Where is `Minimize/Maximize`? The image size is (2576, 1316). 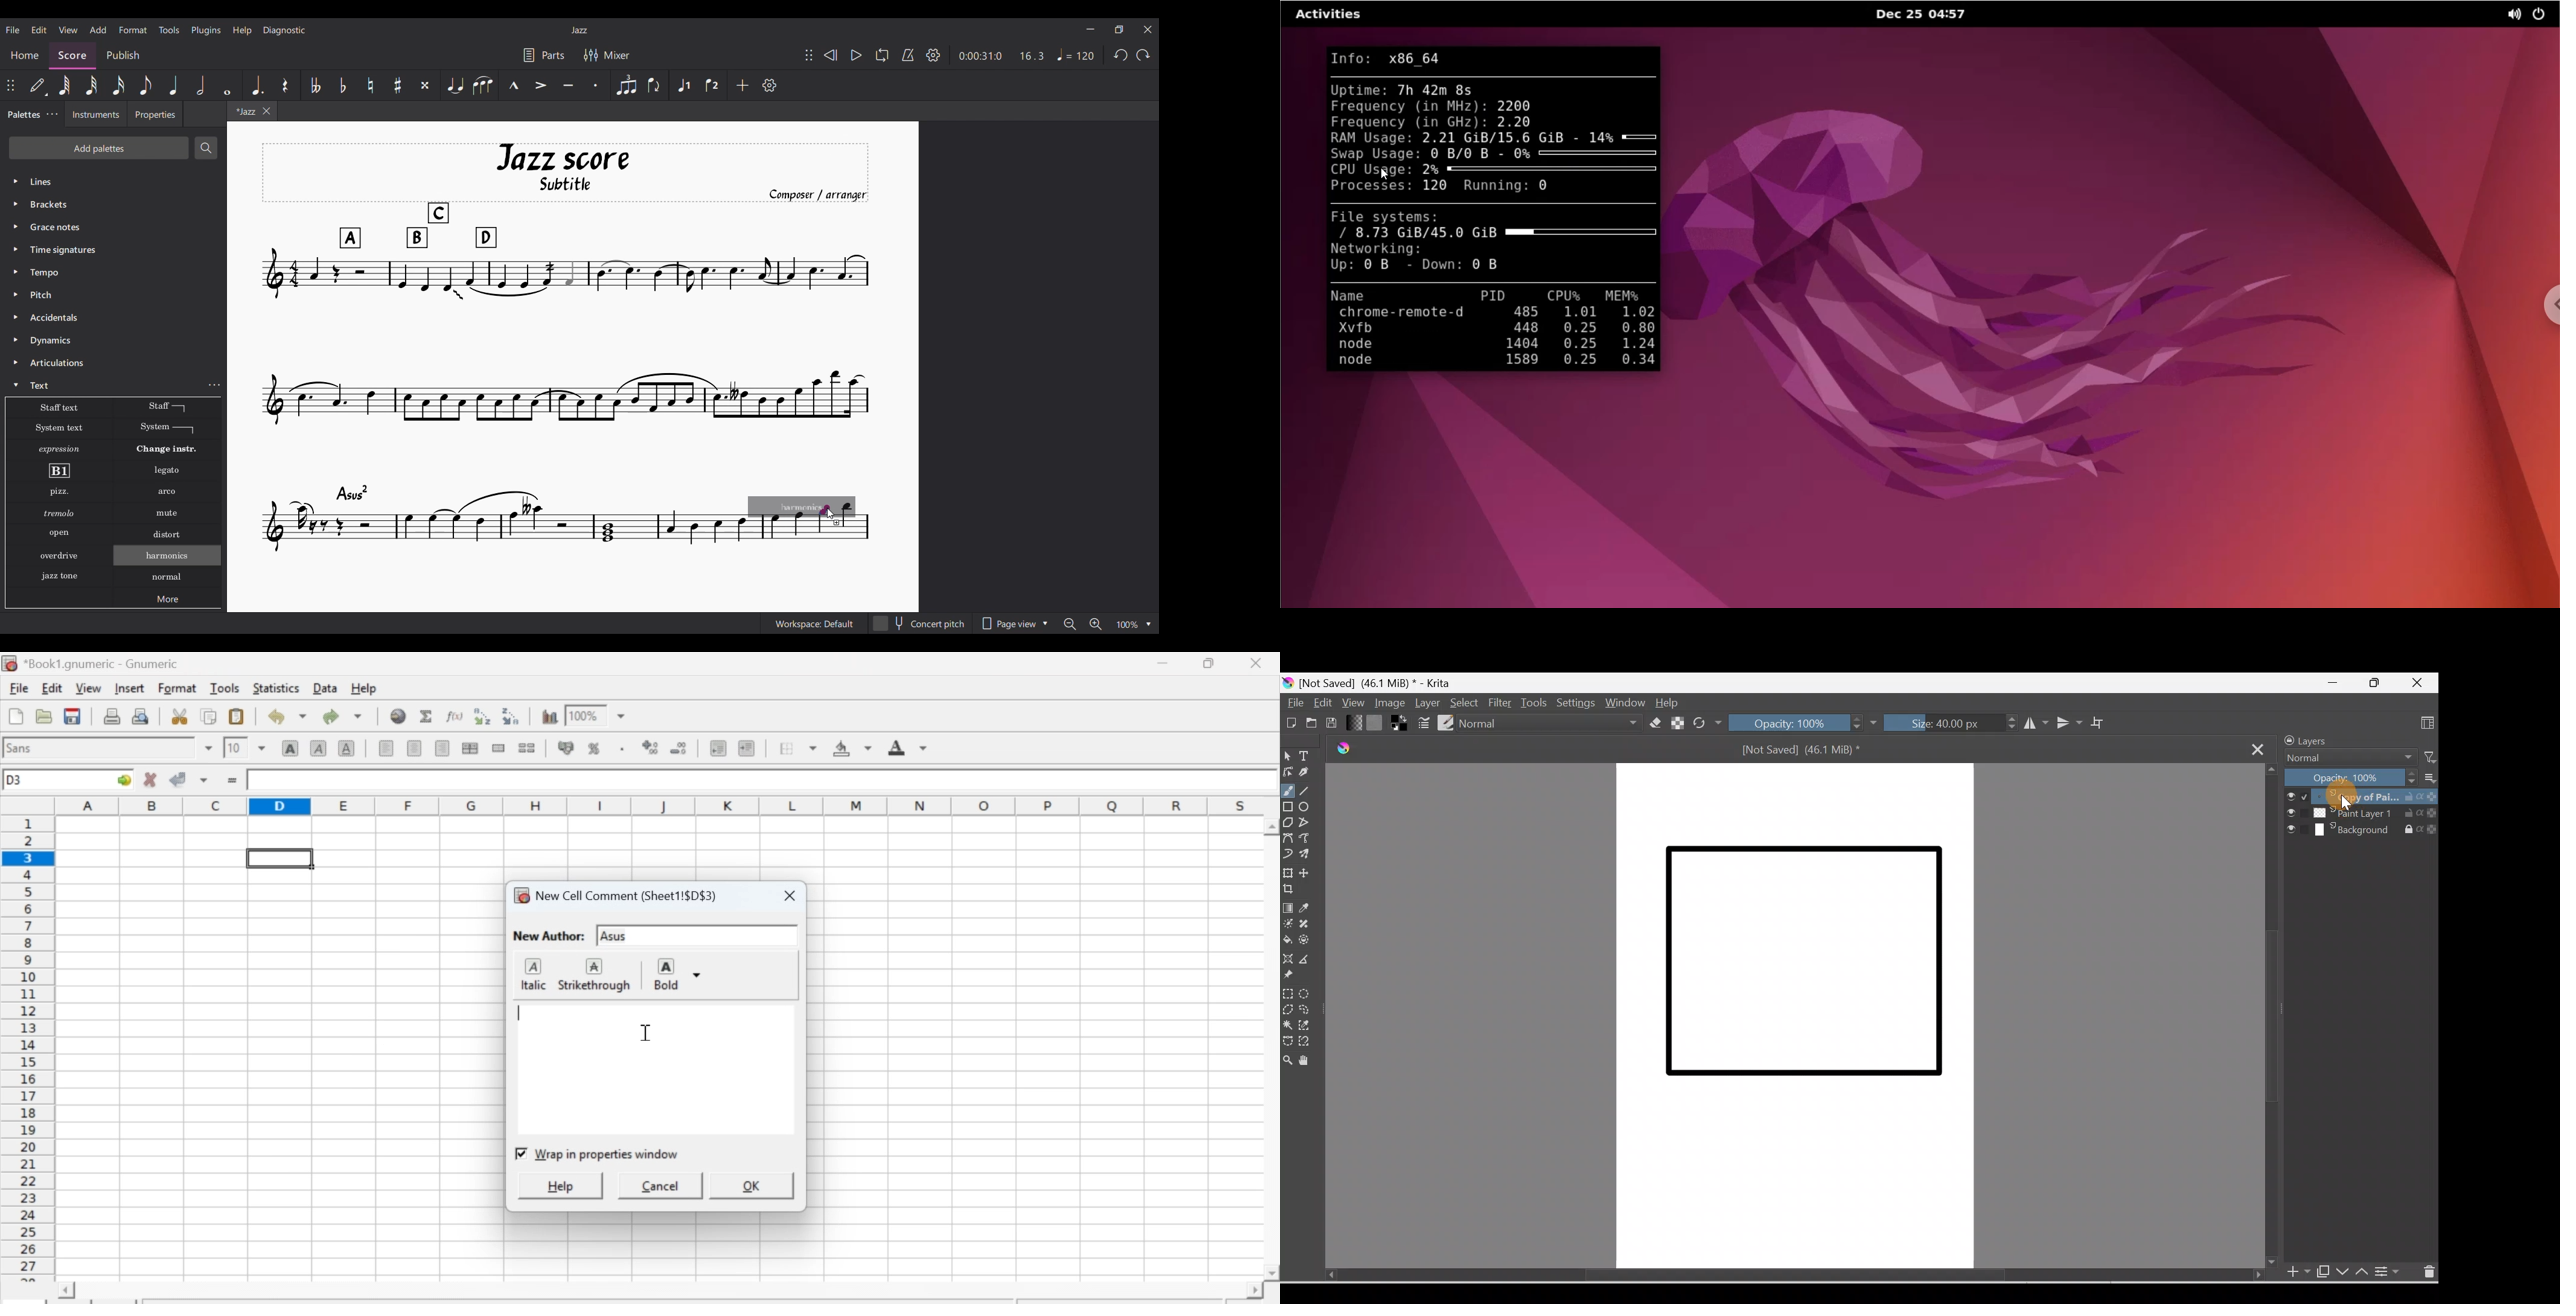
Minimize/Maximize is located at coordinates (1210, 664).